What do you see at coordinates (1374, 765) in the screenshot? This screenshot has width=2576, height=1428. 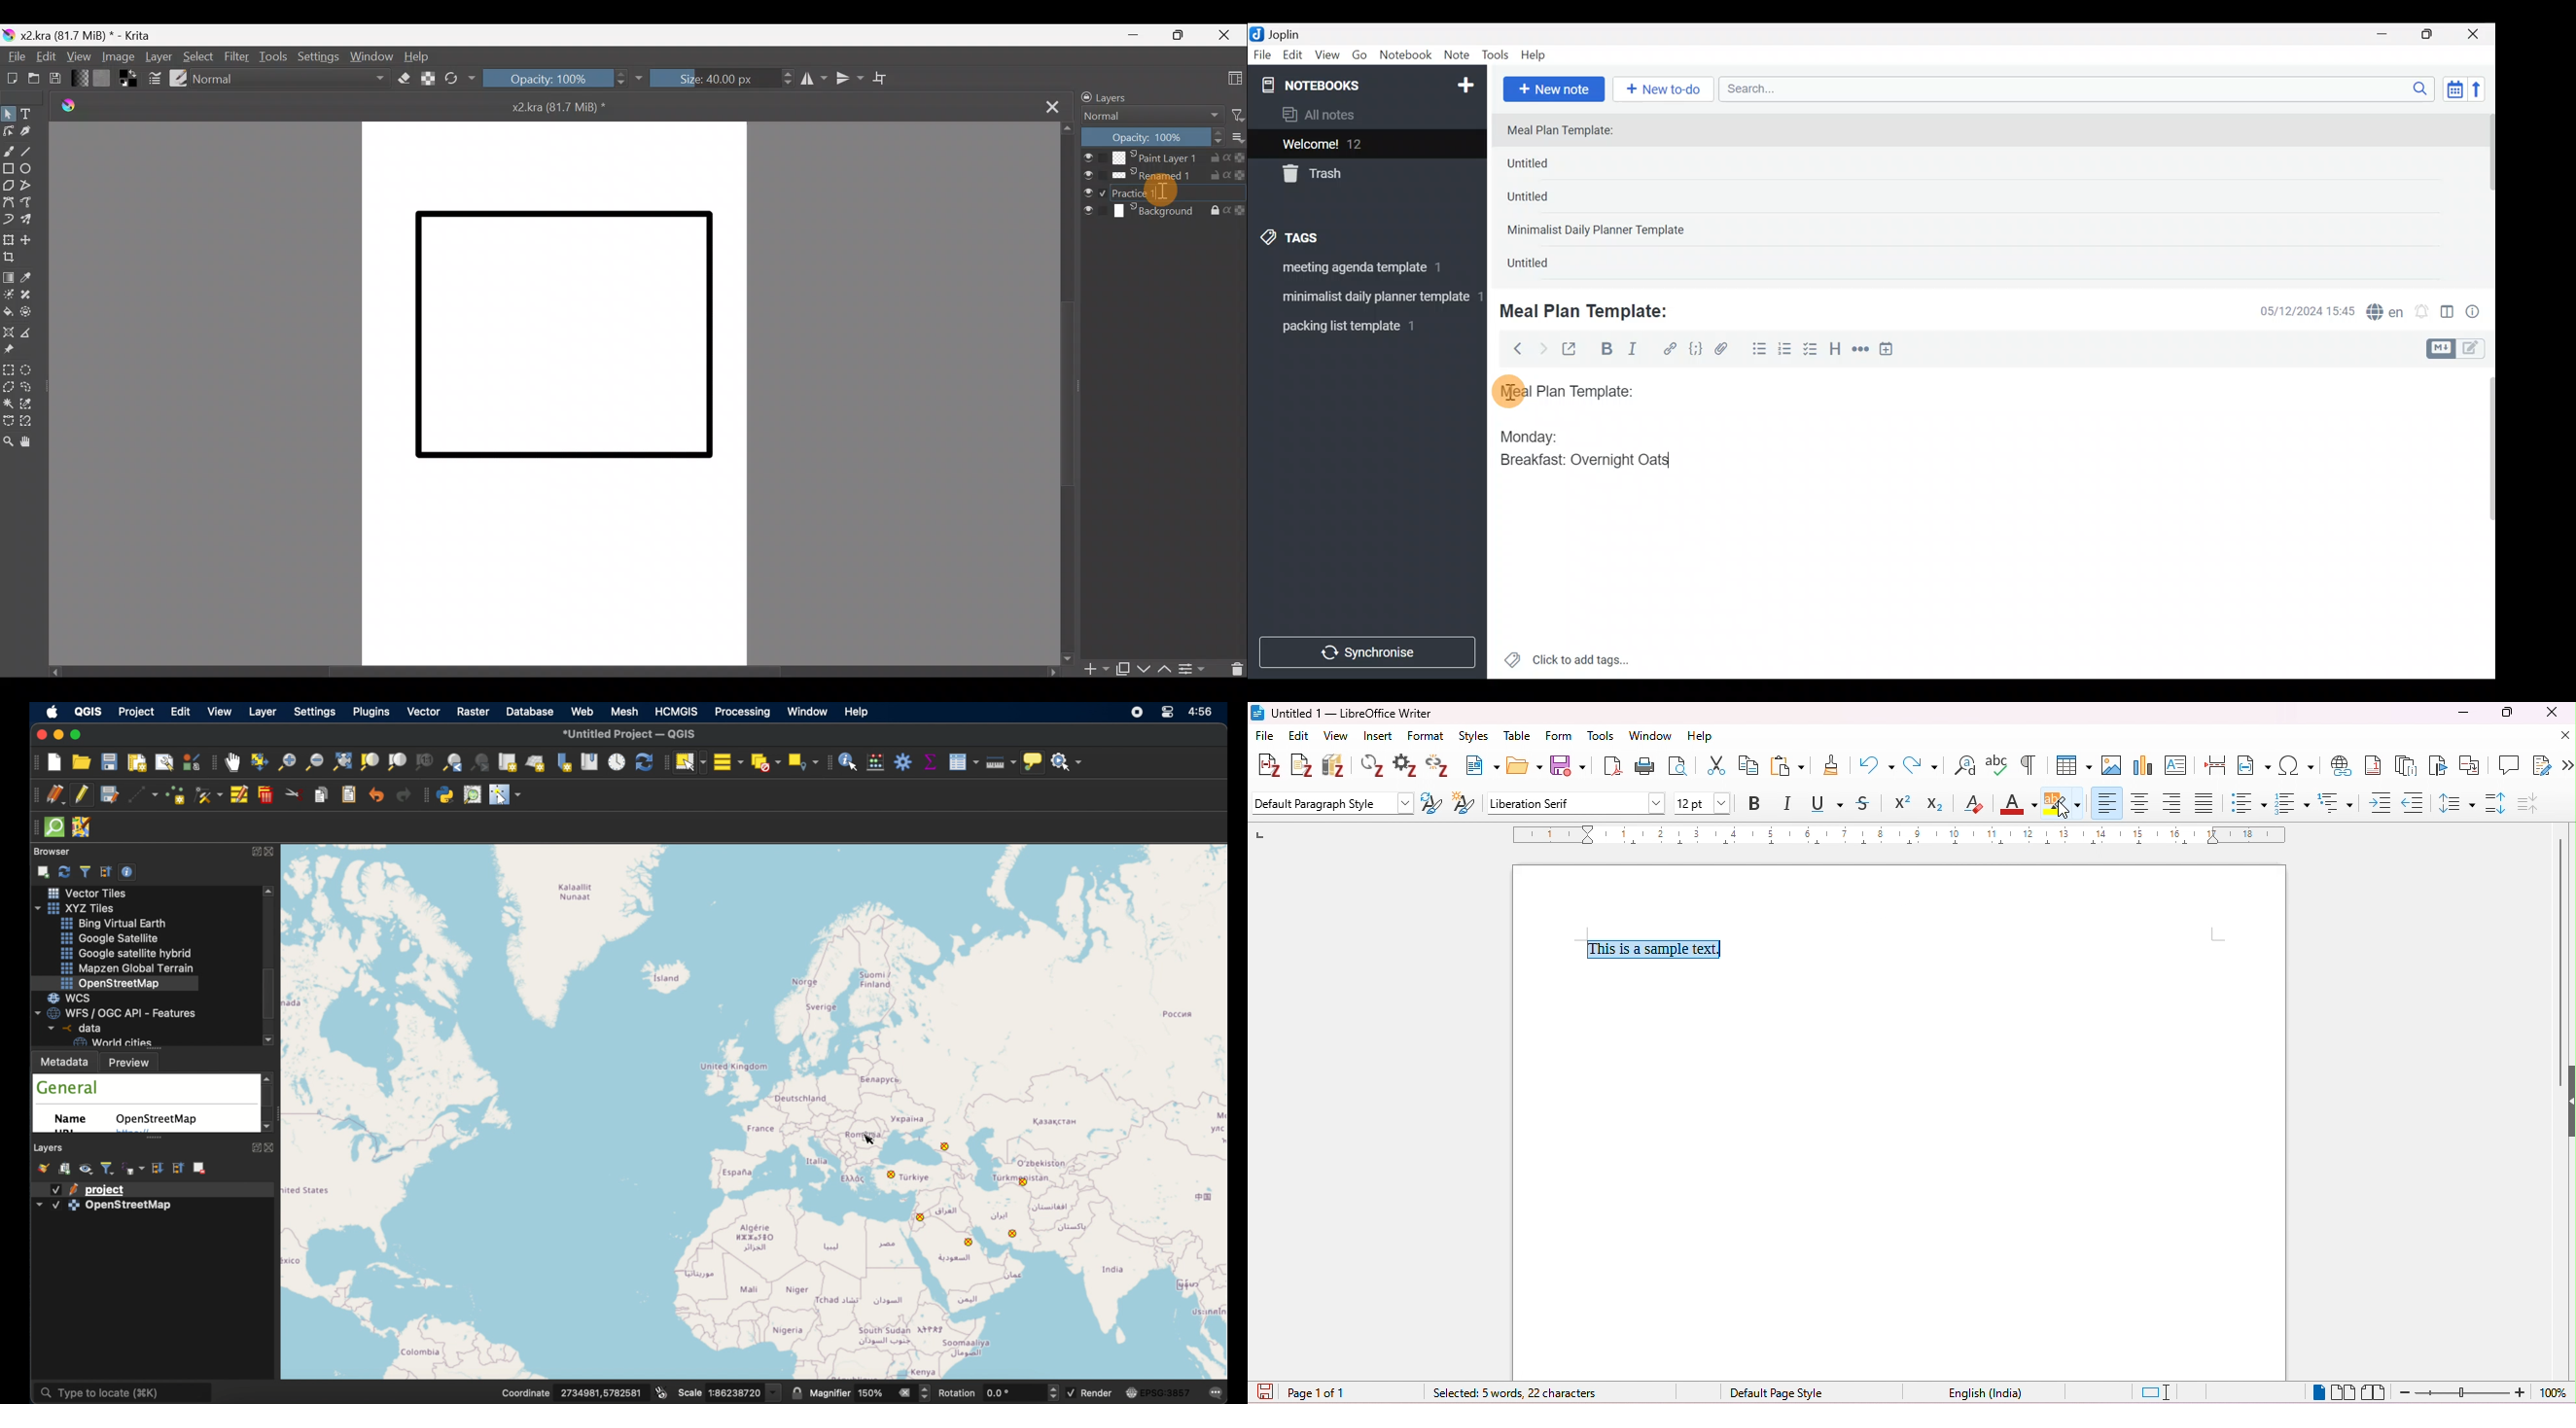 I see `refresh` at bounding box center [1374, 765].